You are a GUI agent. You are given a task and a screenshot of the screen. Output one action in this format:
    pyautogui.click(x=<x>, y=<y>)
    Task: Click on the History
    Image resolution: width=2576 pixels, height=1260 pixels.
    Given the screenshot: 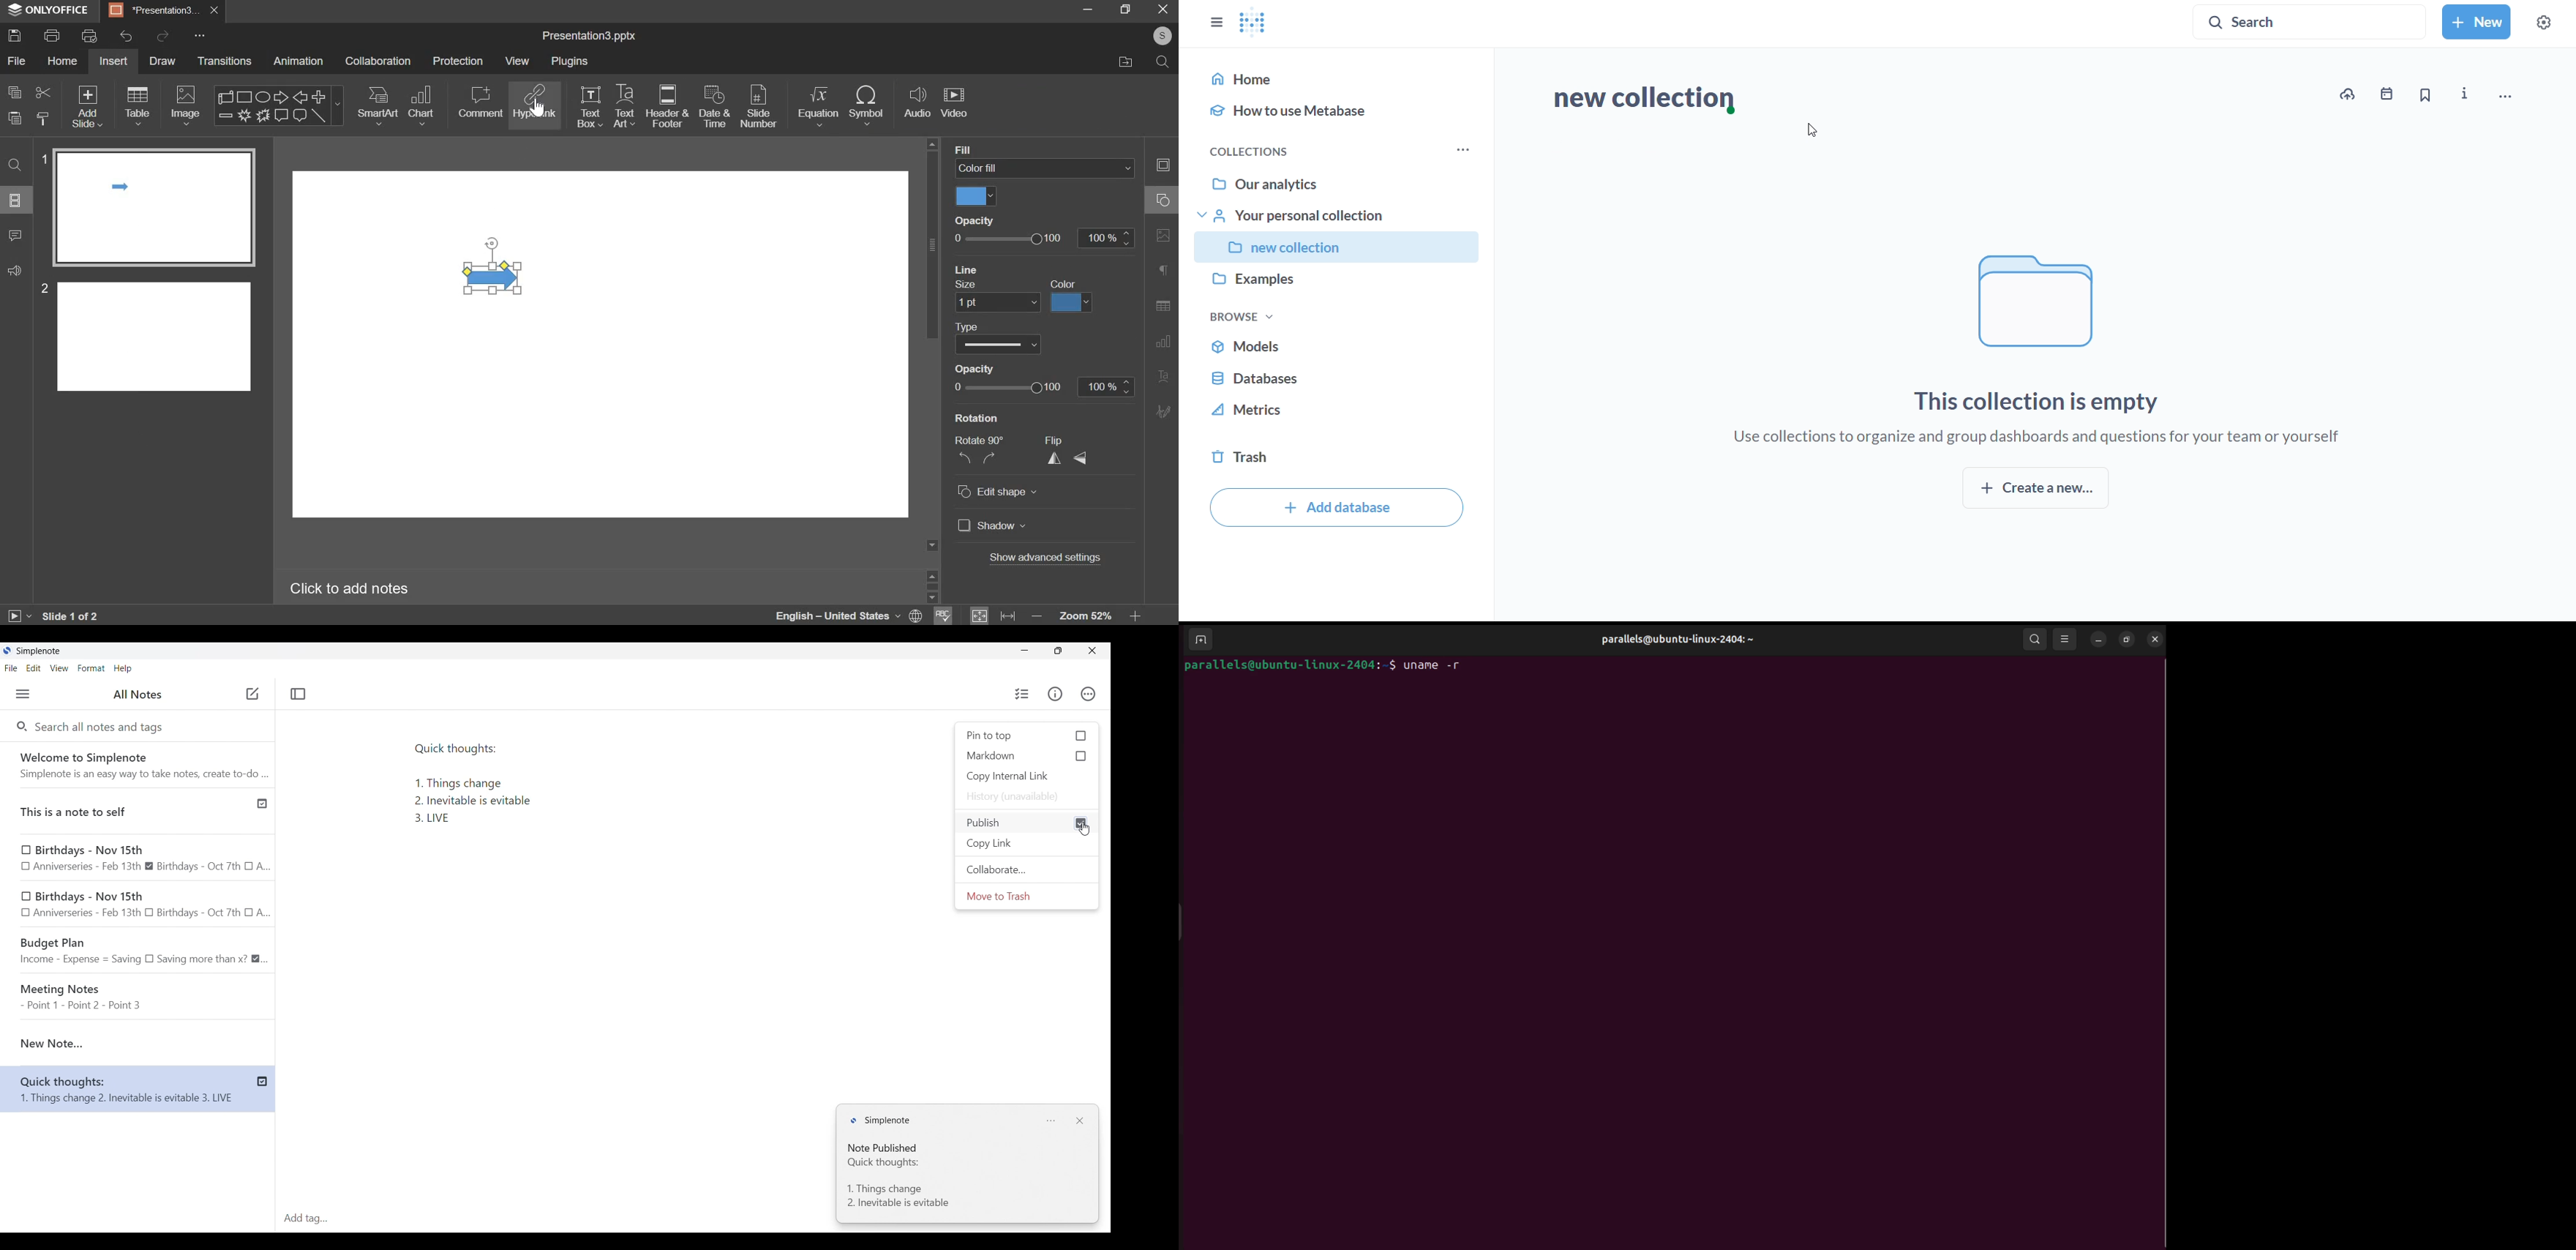 What is the action you would take?
    pyautogui.click(x=1027, y=797)
    